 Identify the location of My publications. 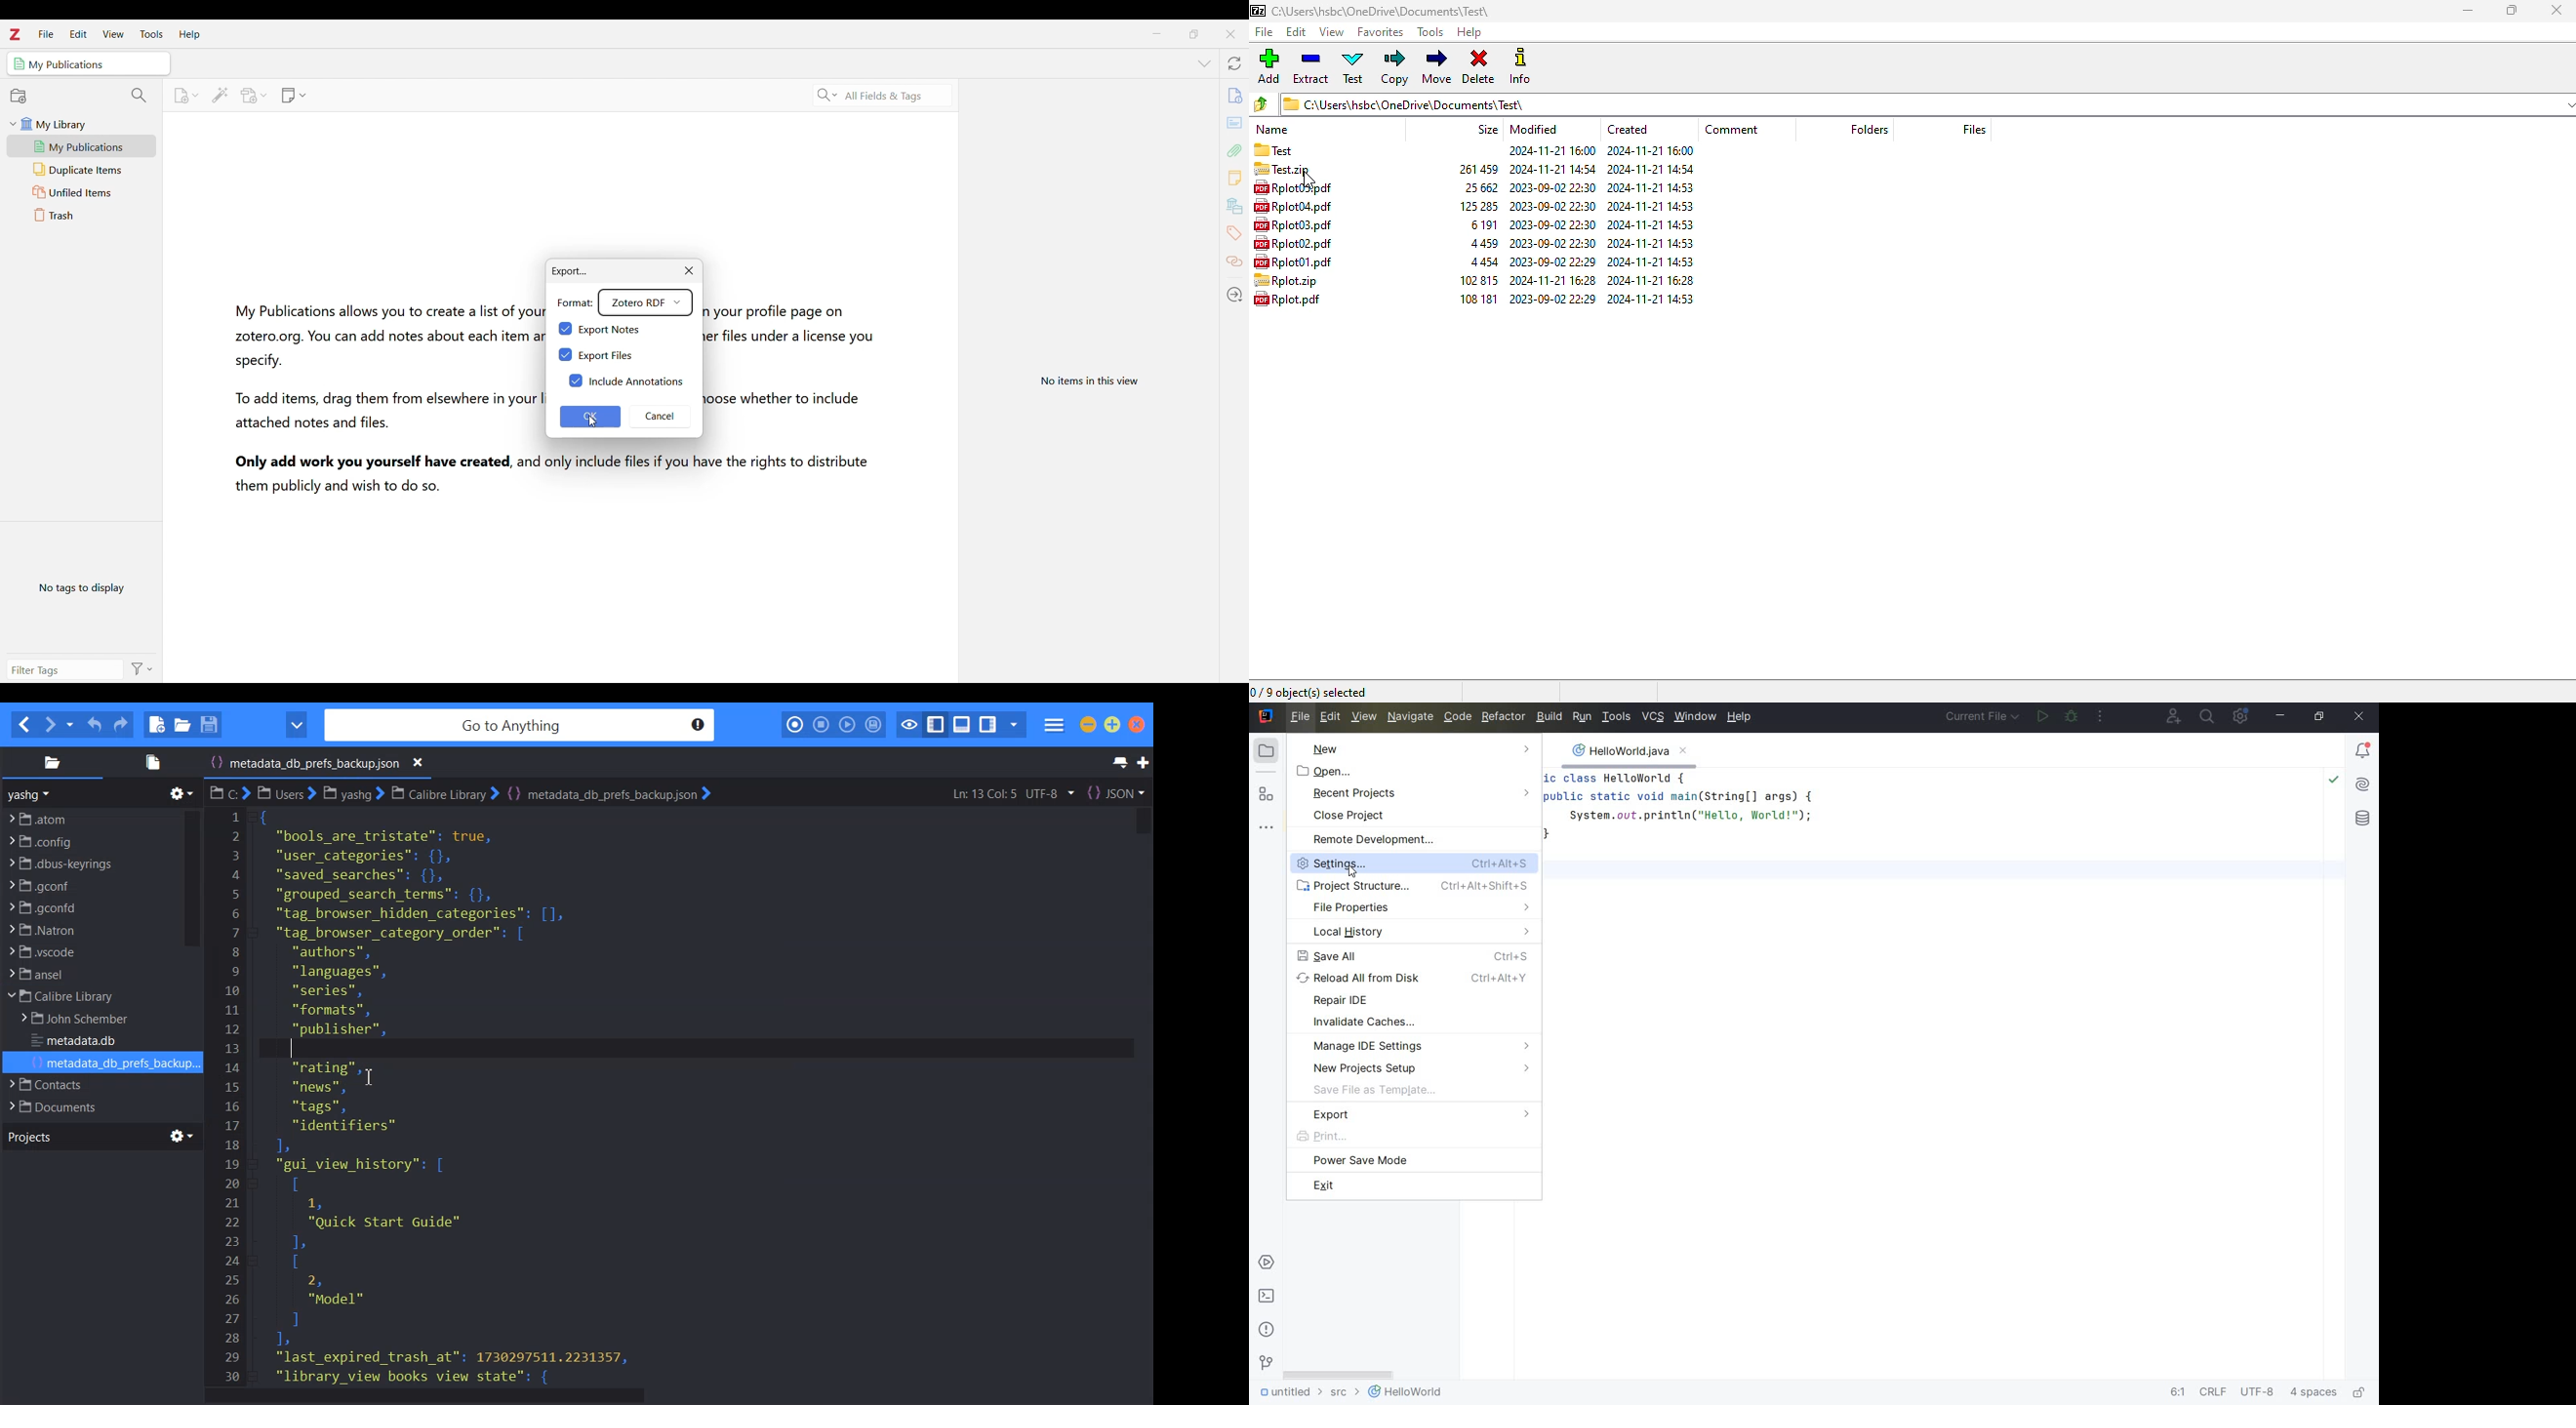
(81, 146).